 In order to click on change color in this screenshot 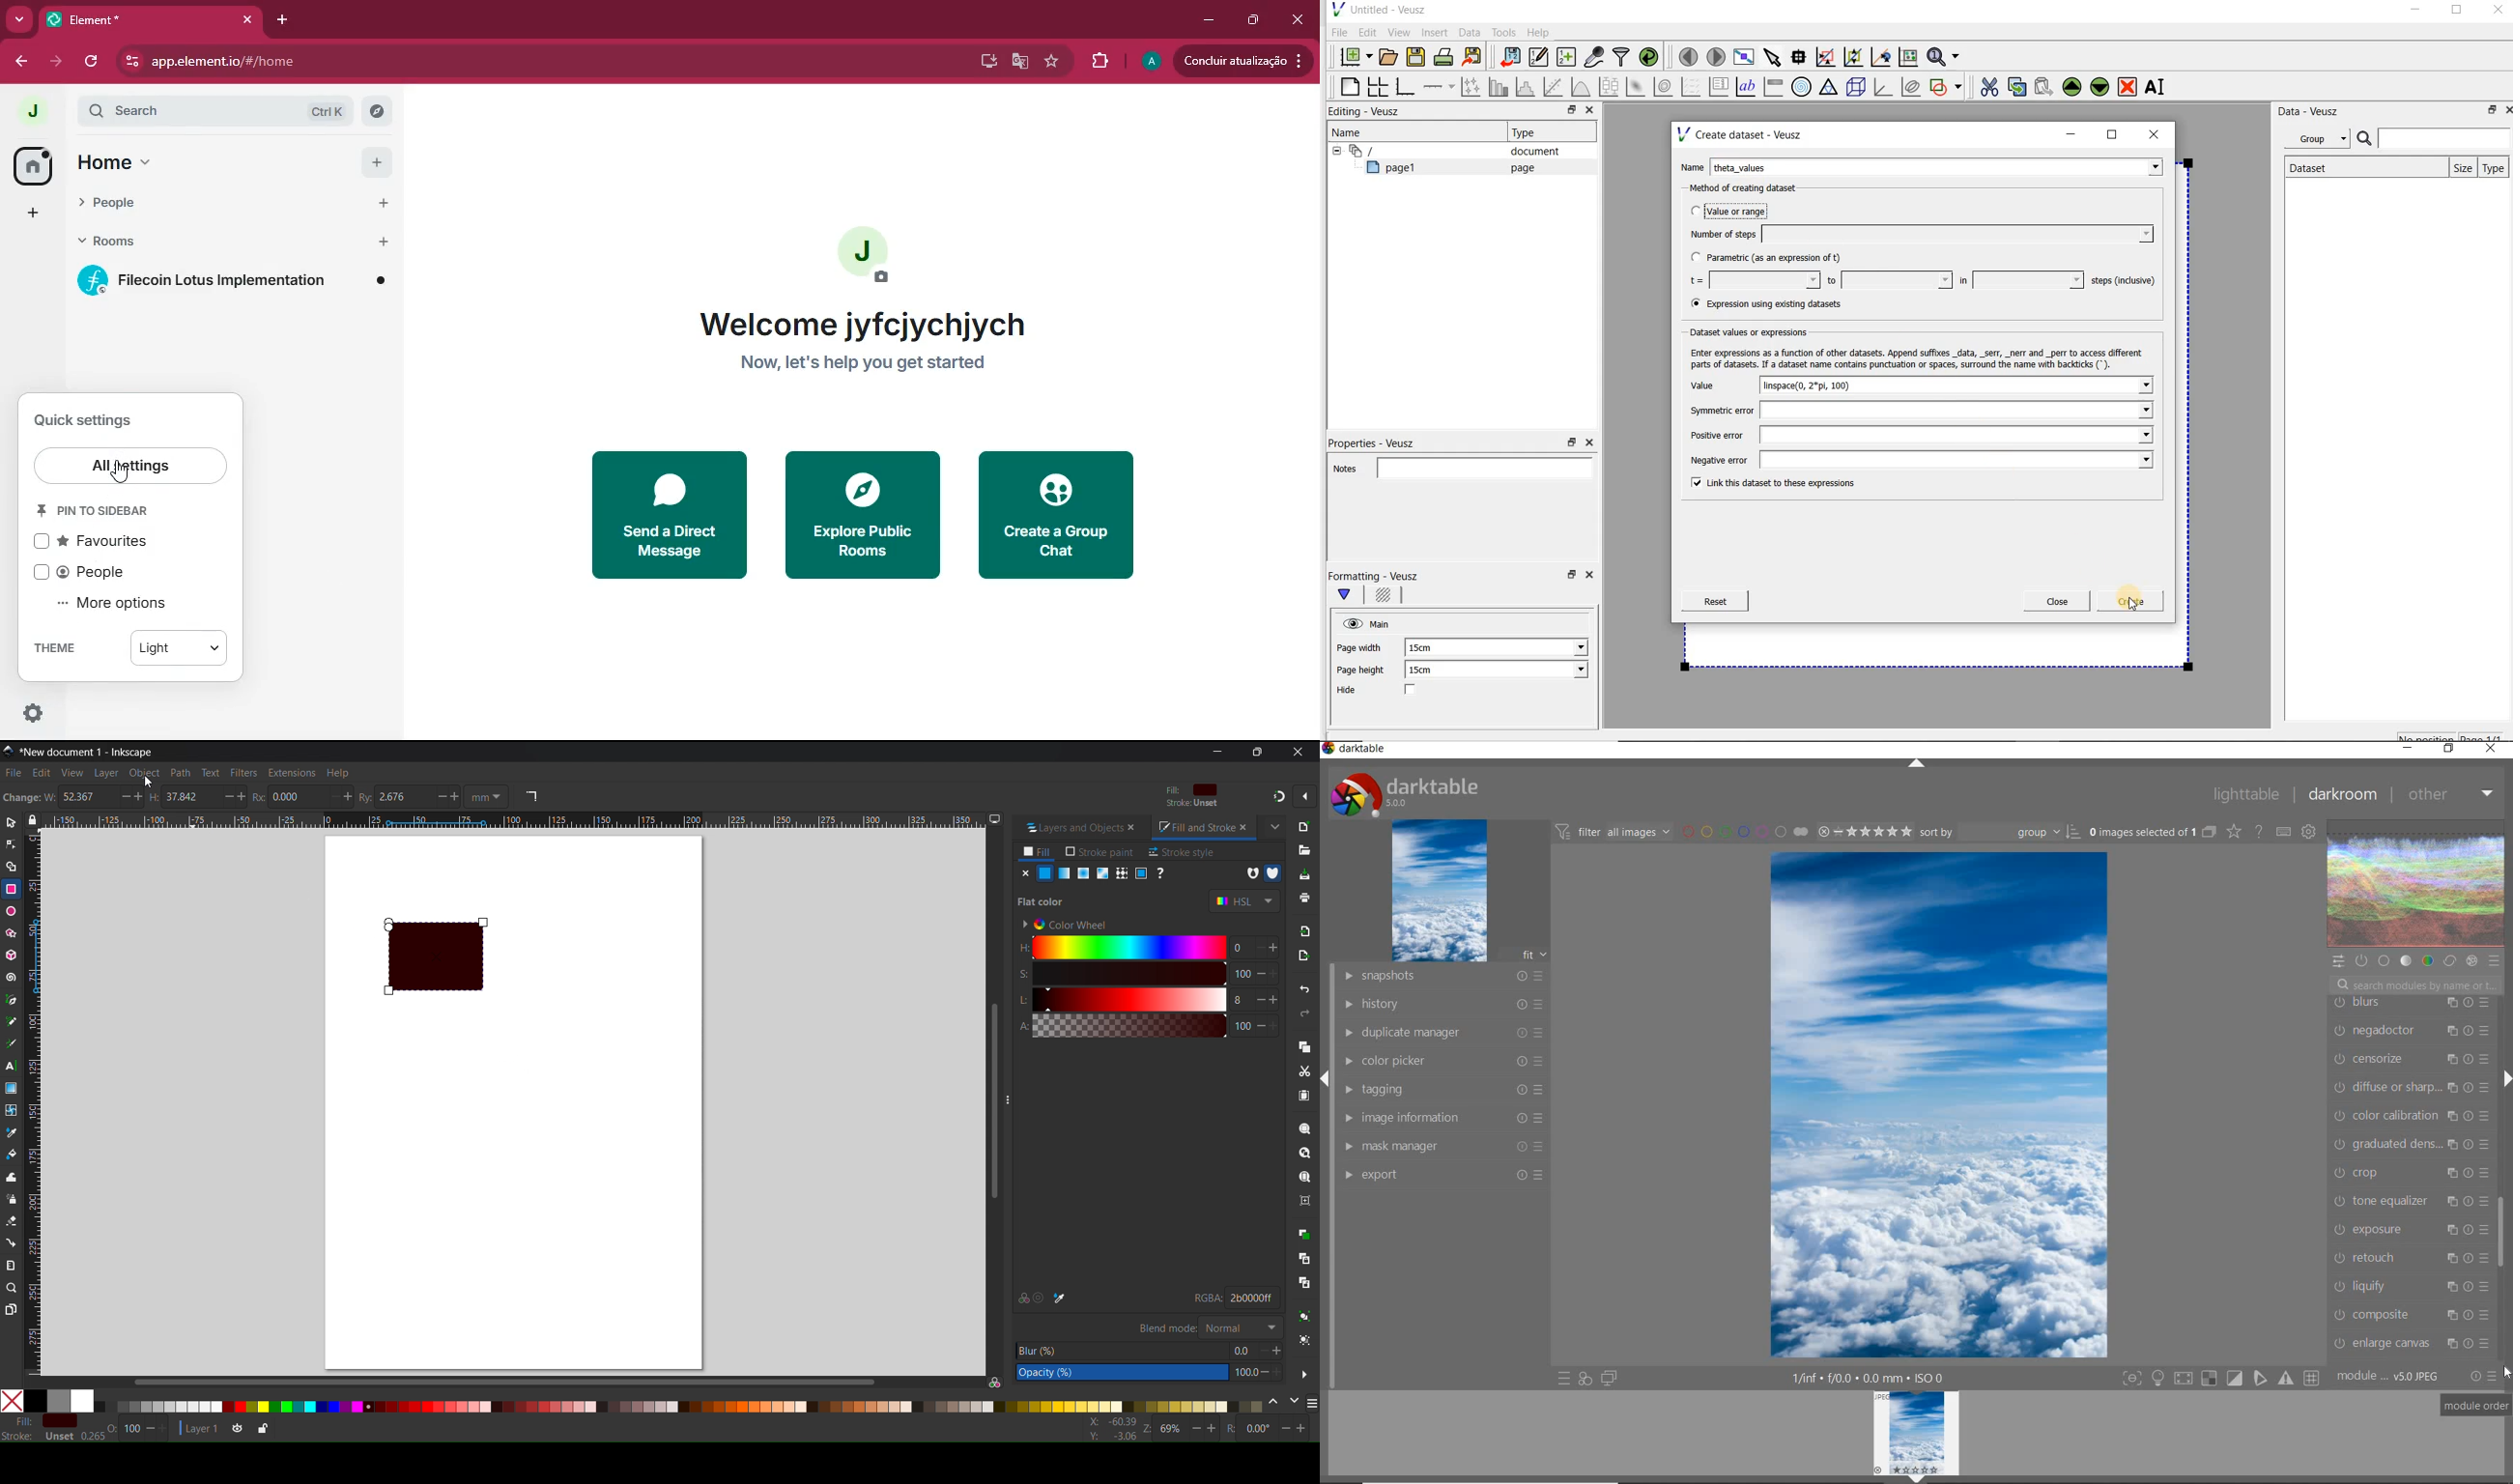, I will do `click(1293, 1404)`.